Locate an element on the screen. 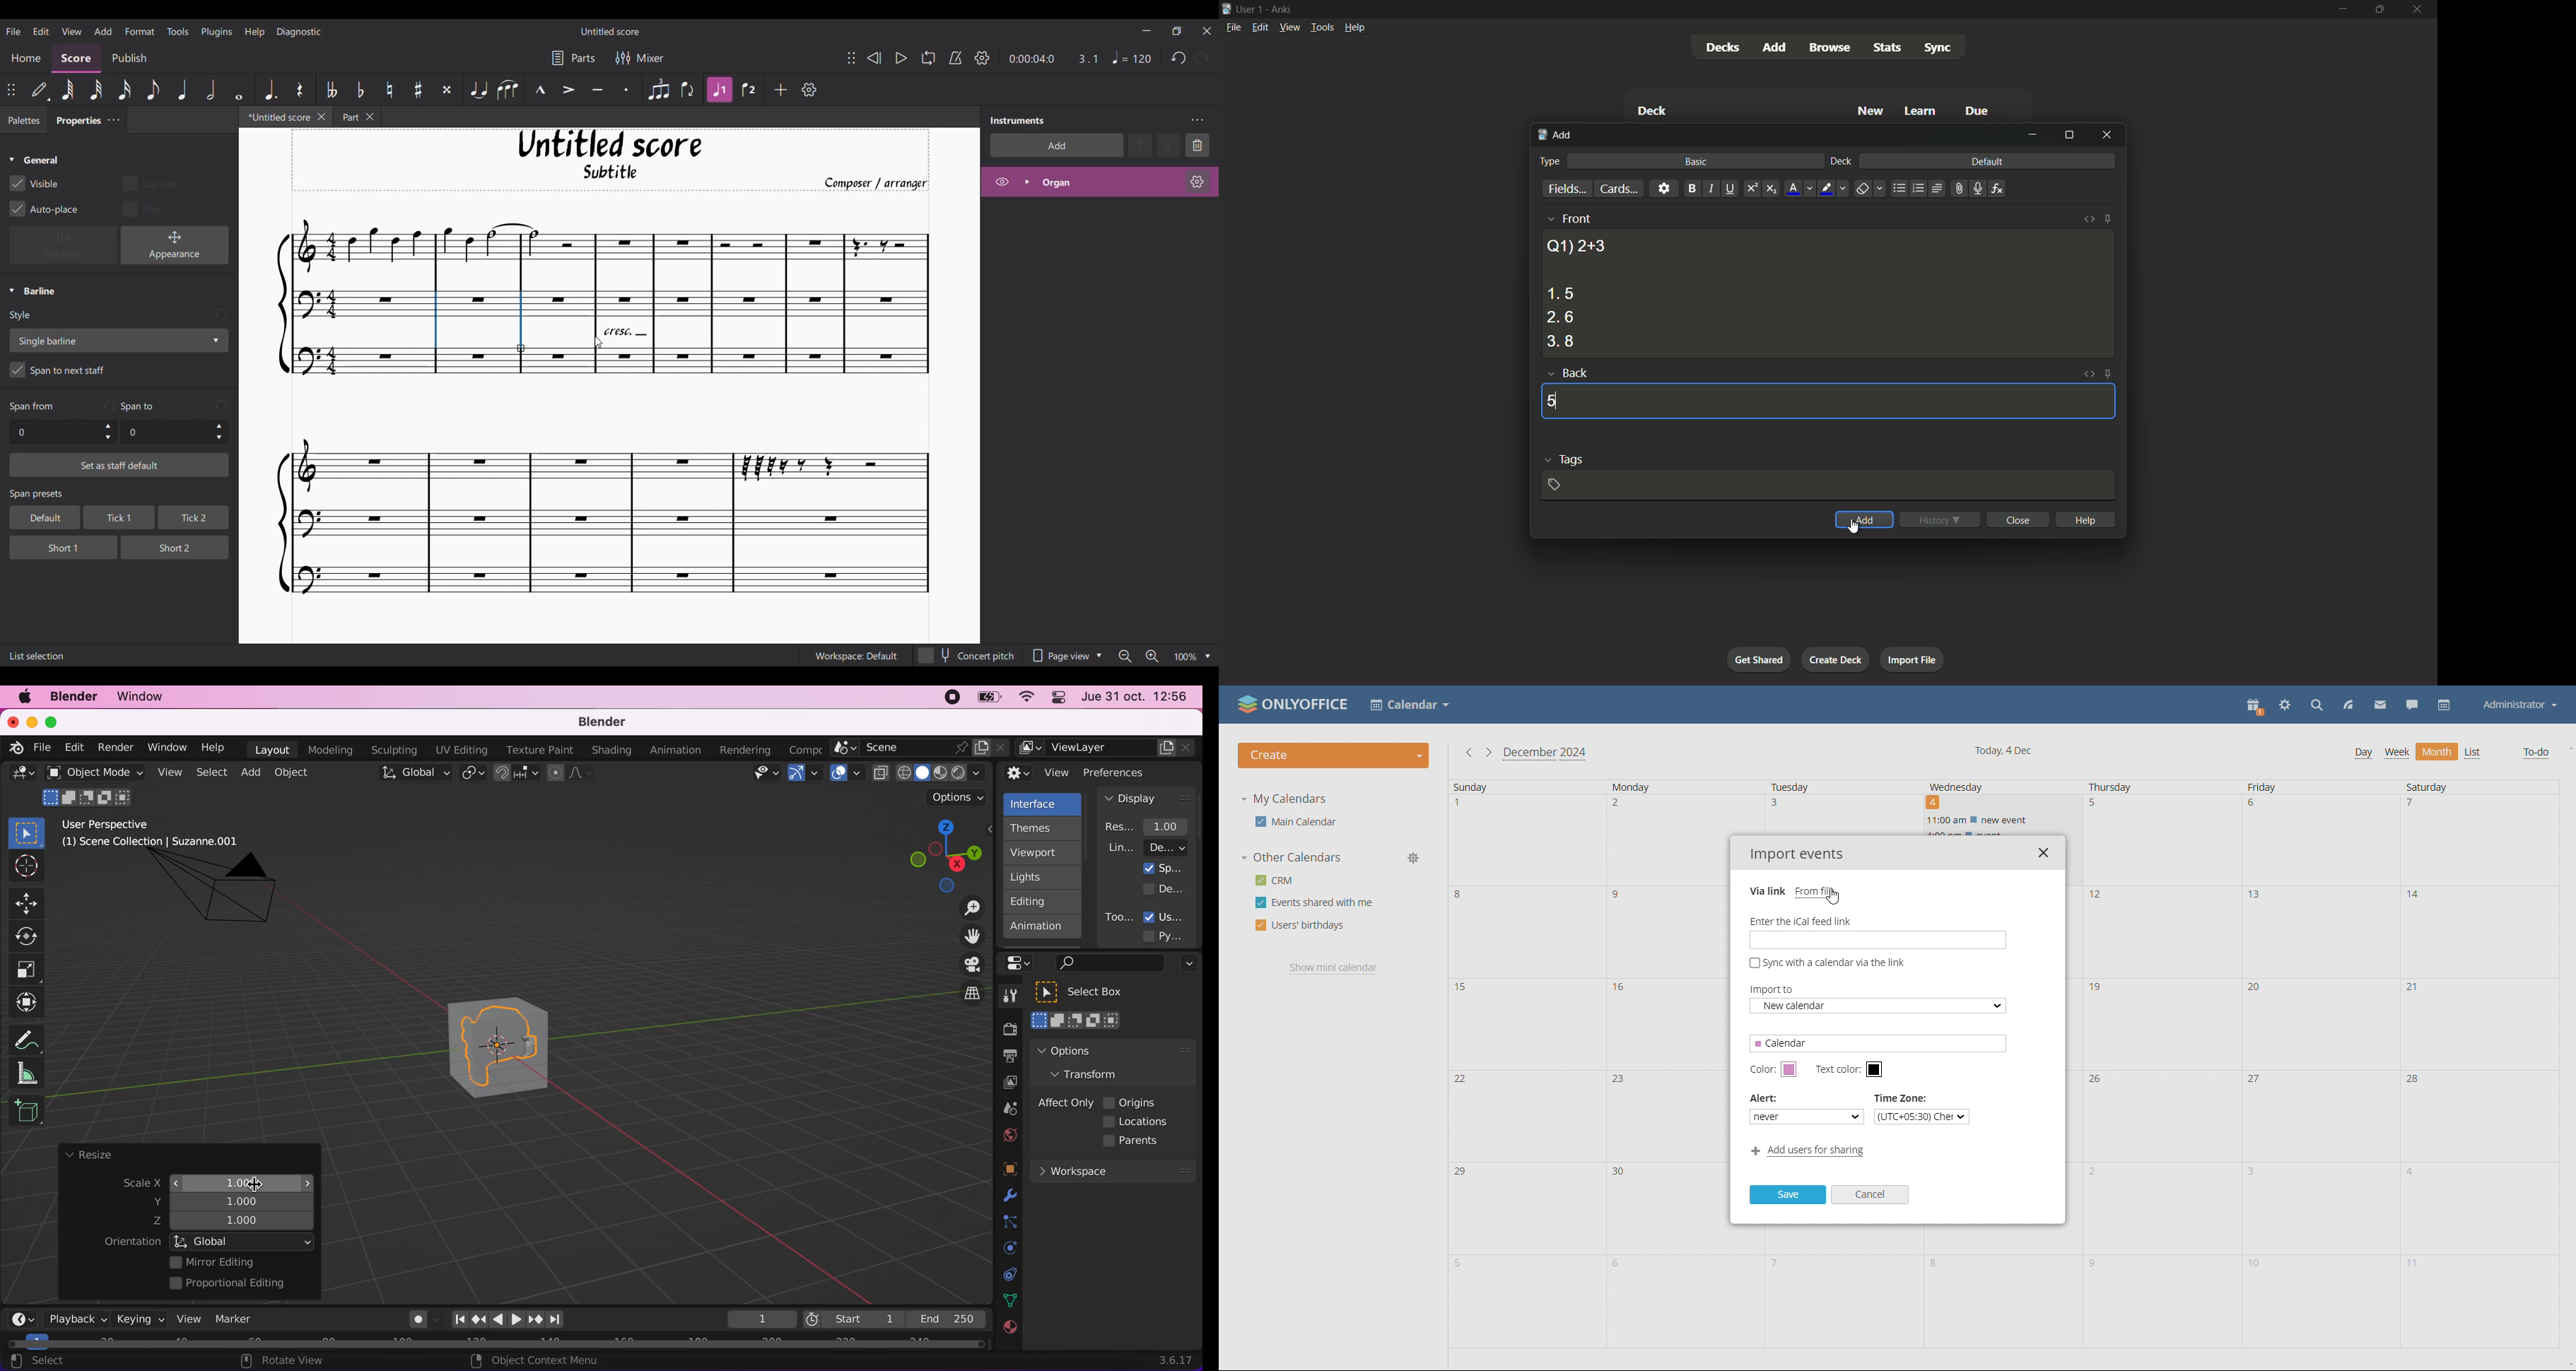 The image size is (2576, 1372). app icon is located at coordinates (1226, 8).